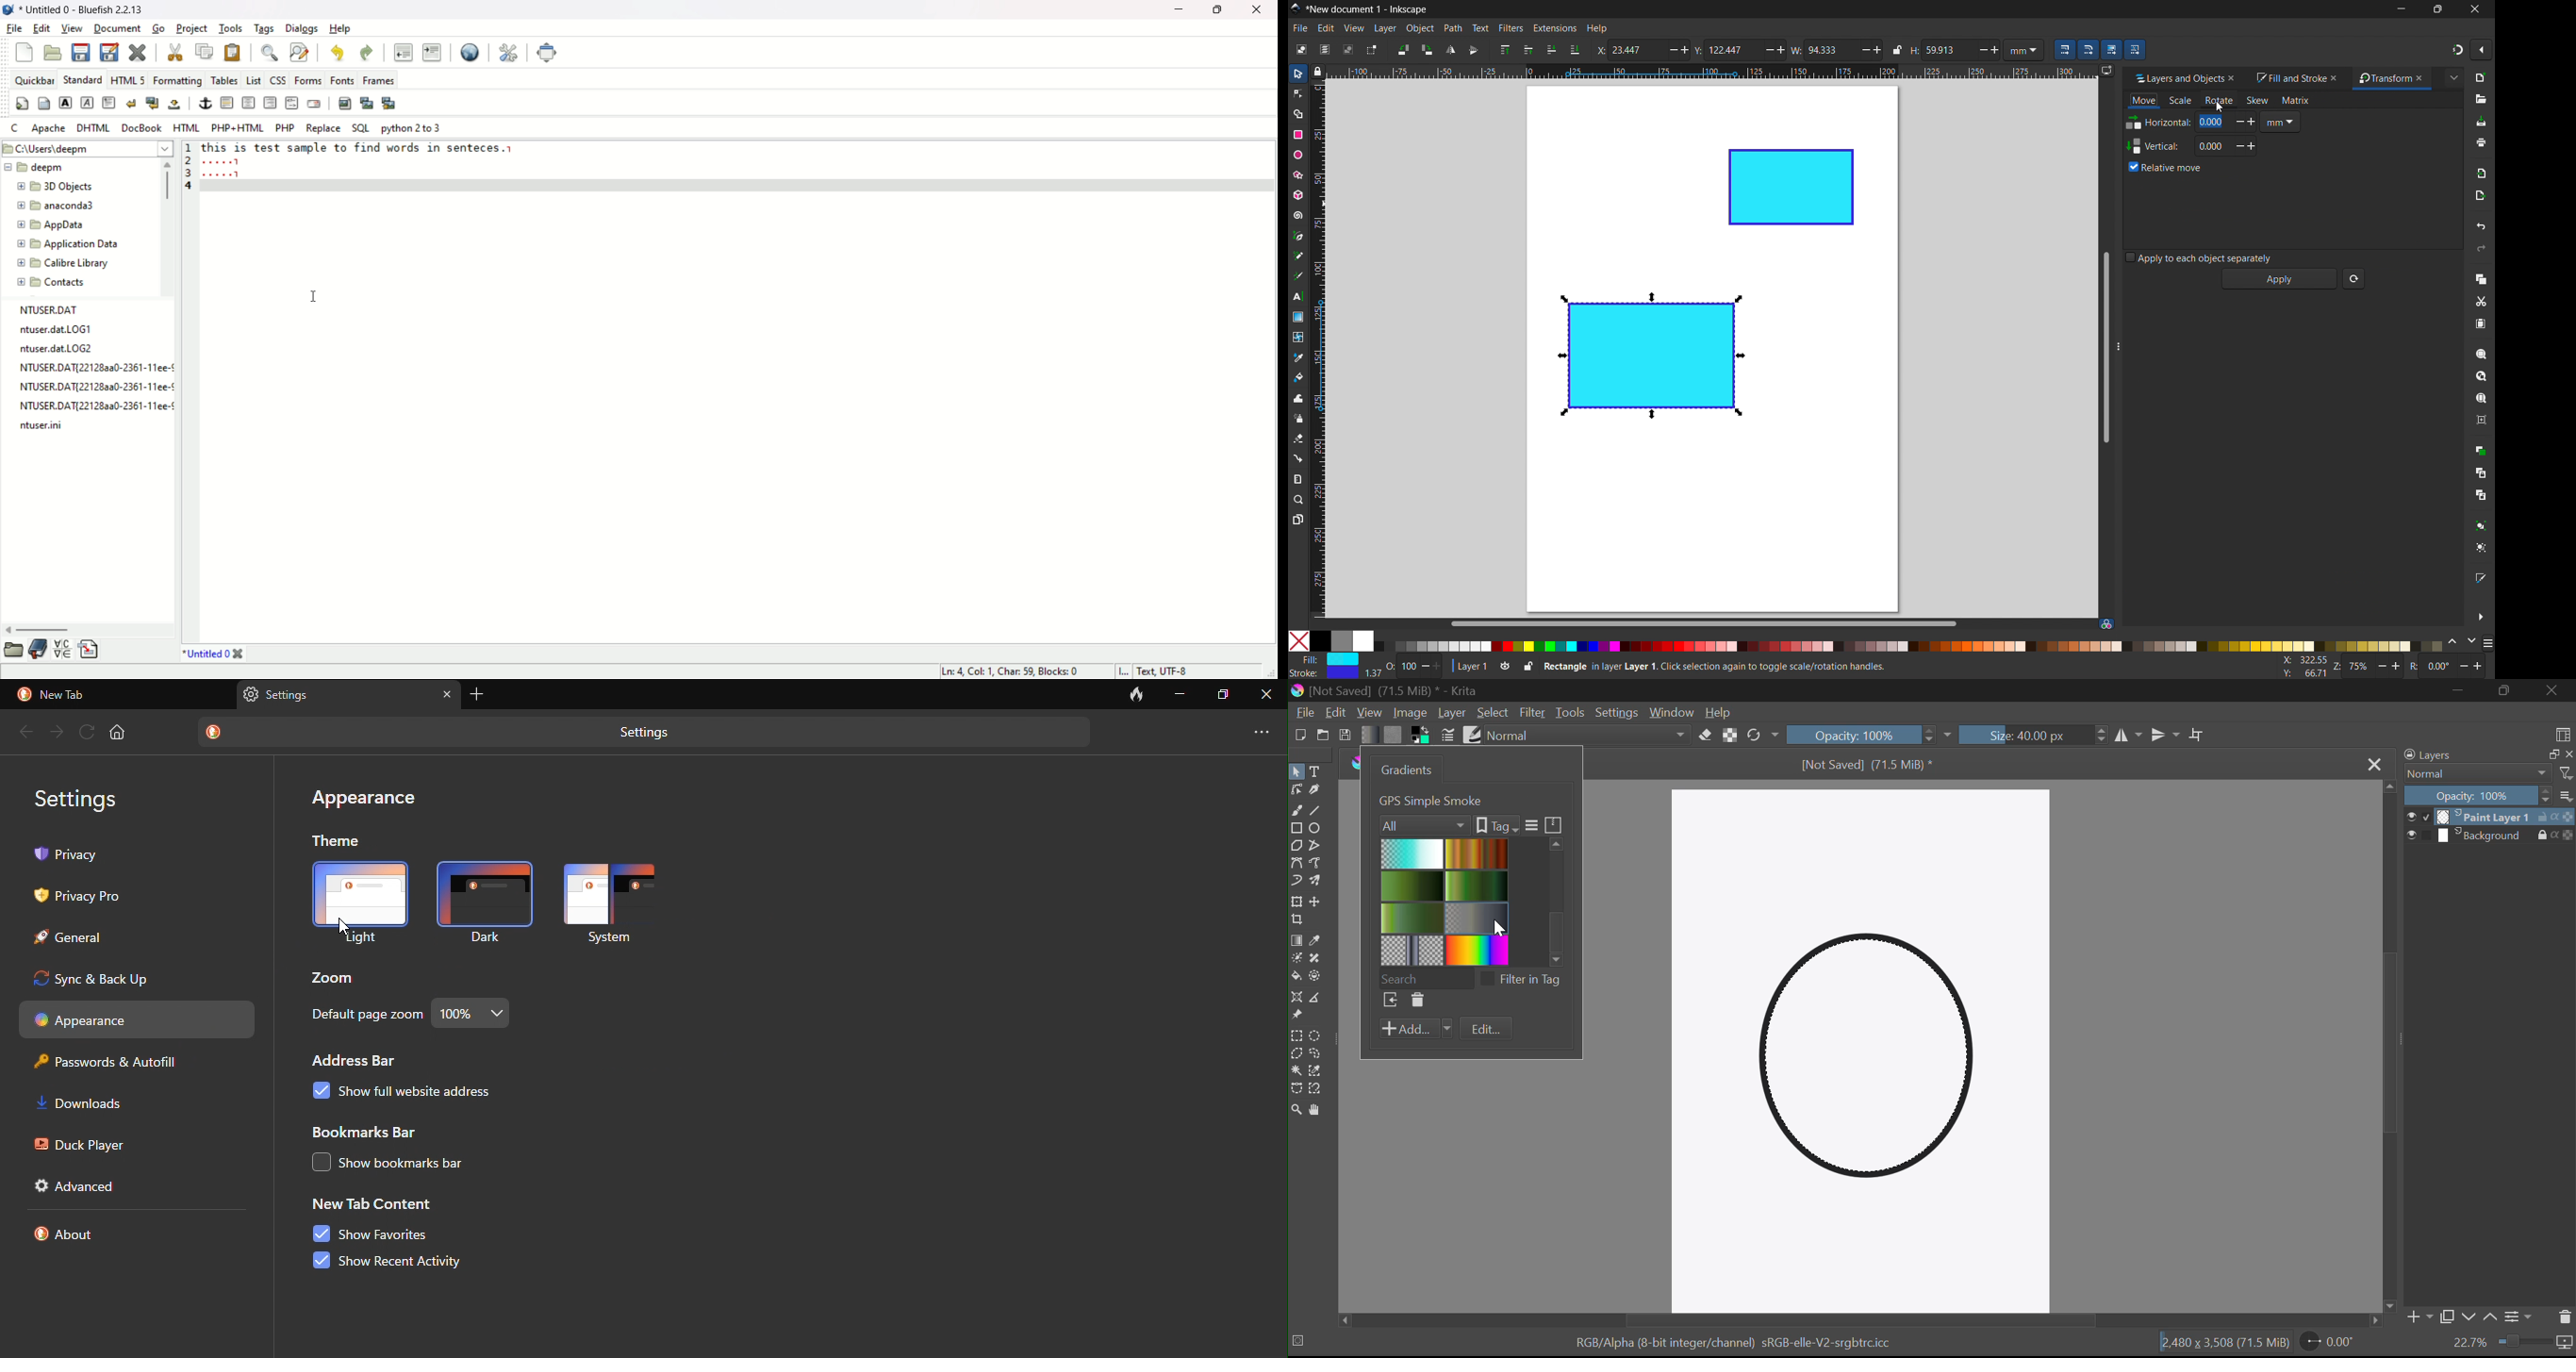  What do you see at coordinates (1320, 976) in the screenshot?
I see `Enclose and Fill` at bounding box center [1320, 976].